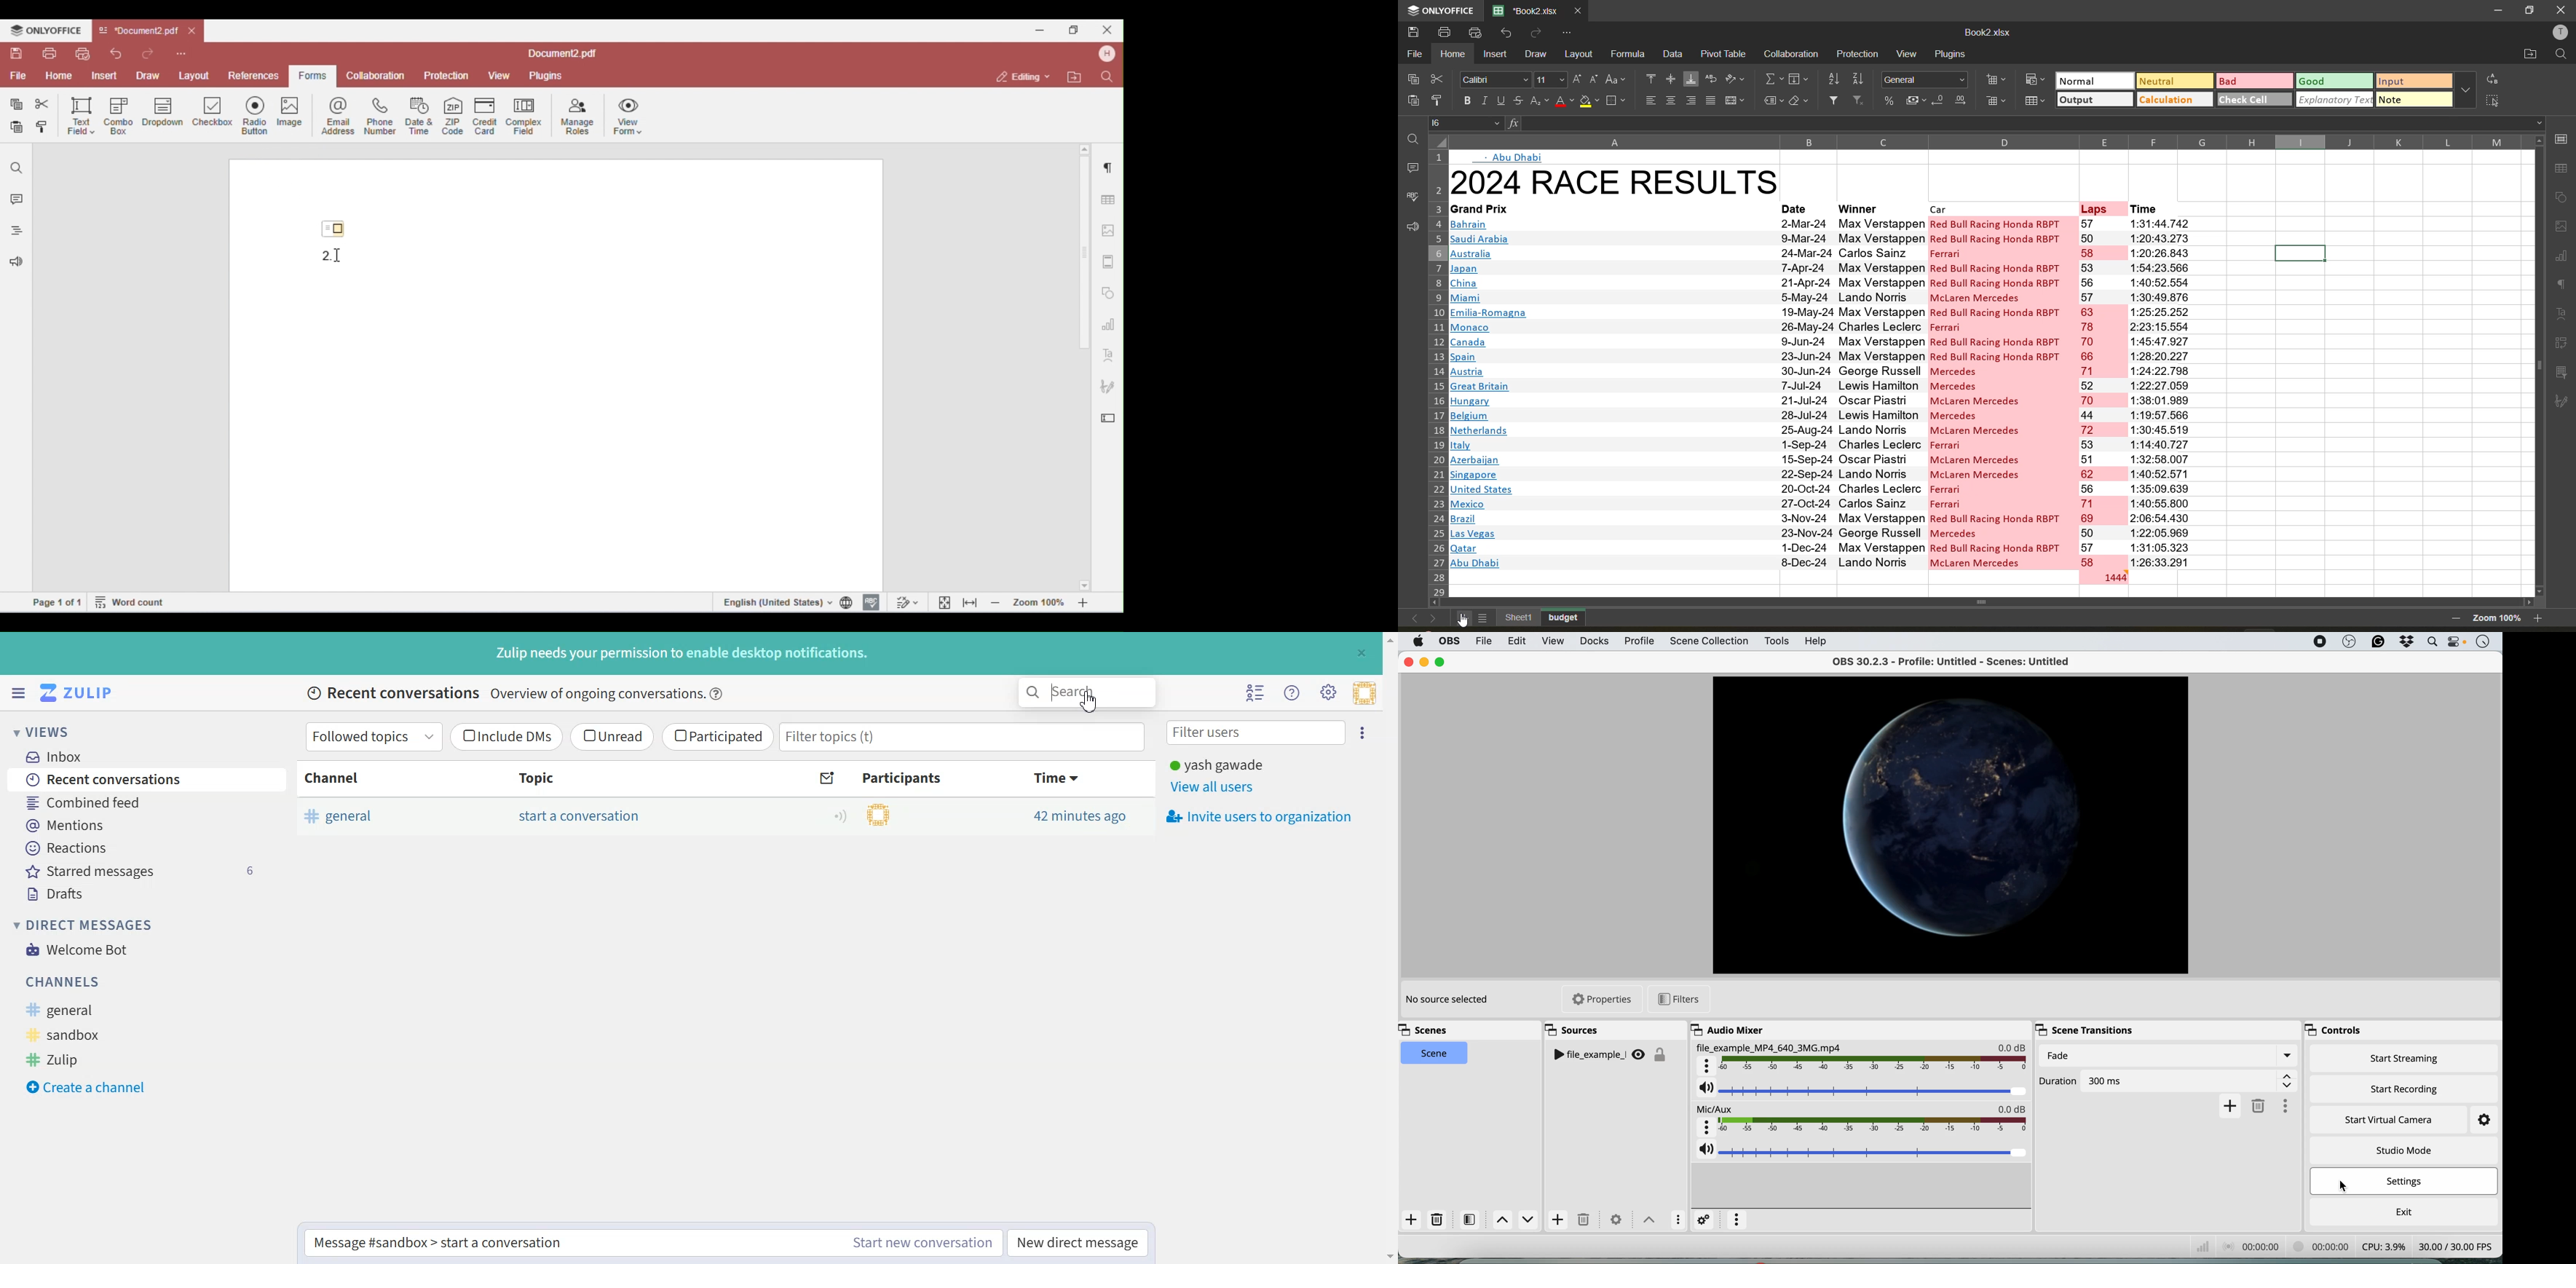 The width and height of the screenshot is (2576, 1288). What do you see at coordinates (1988, 33) in the screenshot?
I see `file name` at bounding box center [1988, 33].